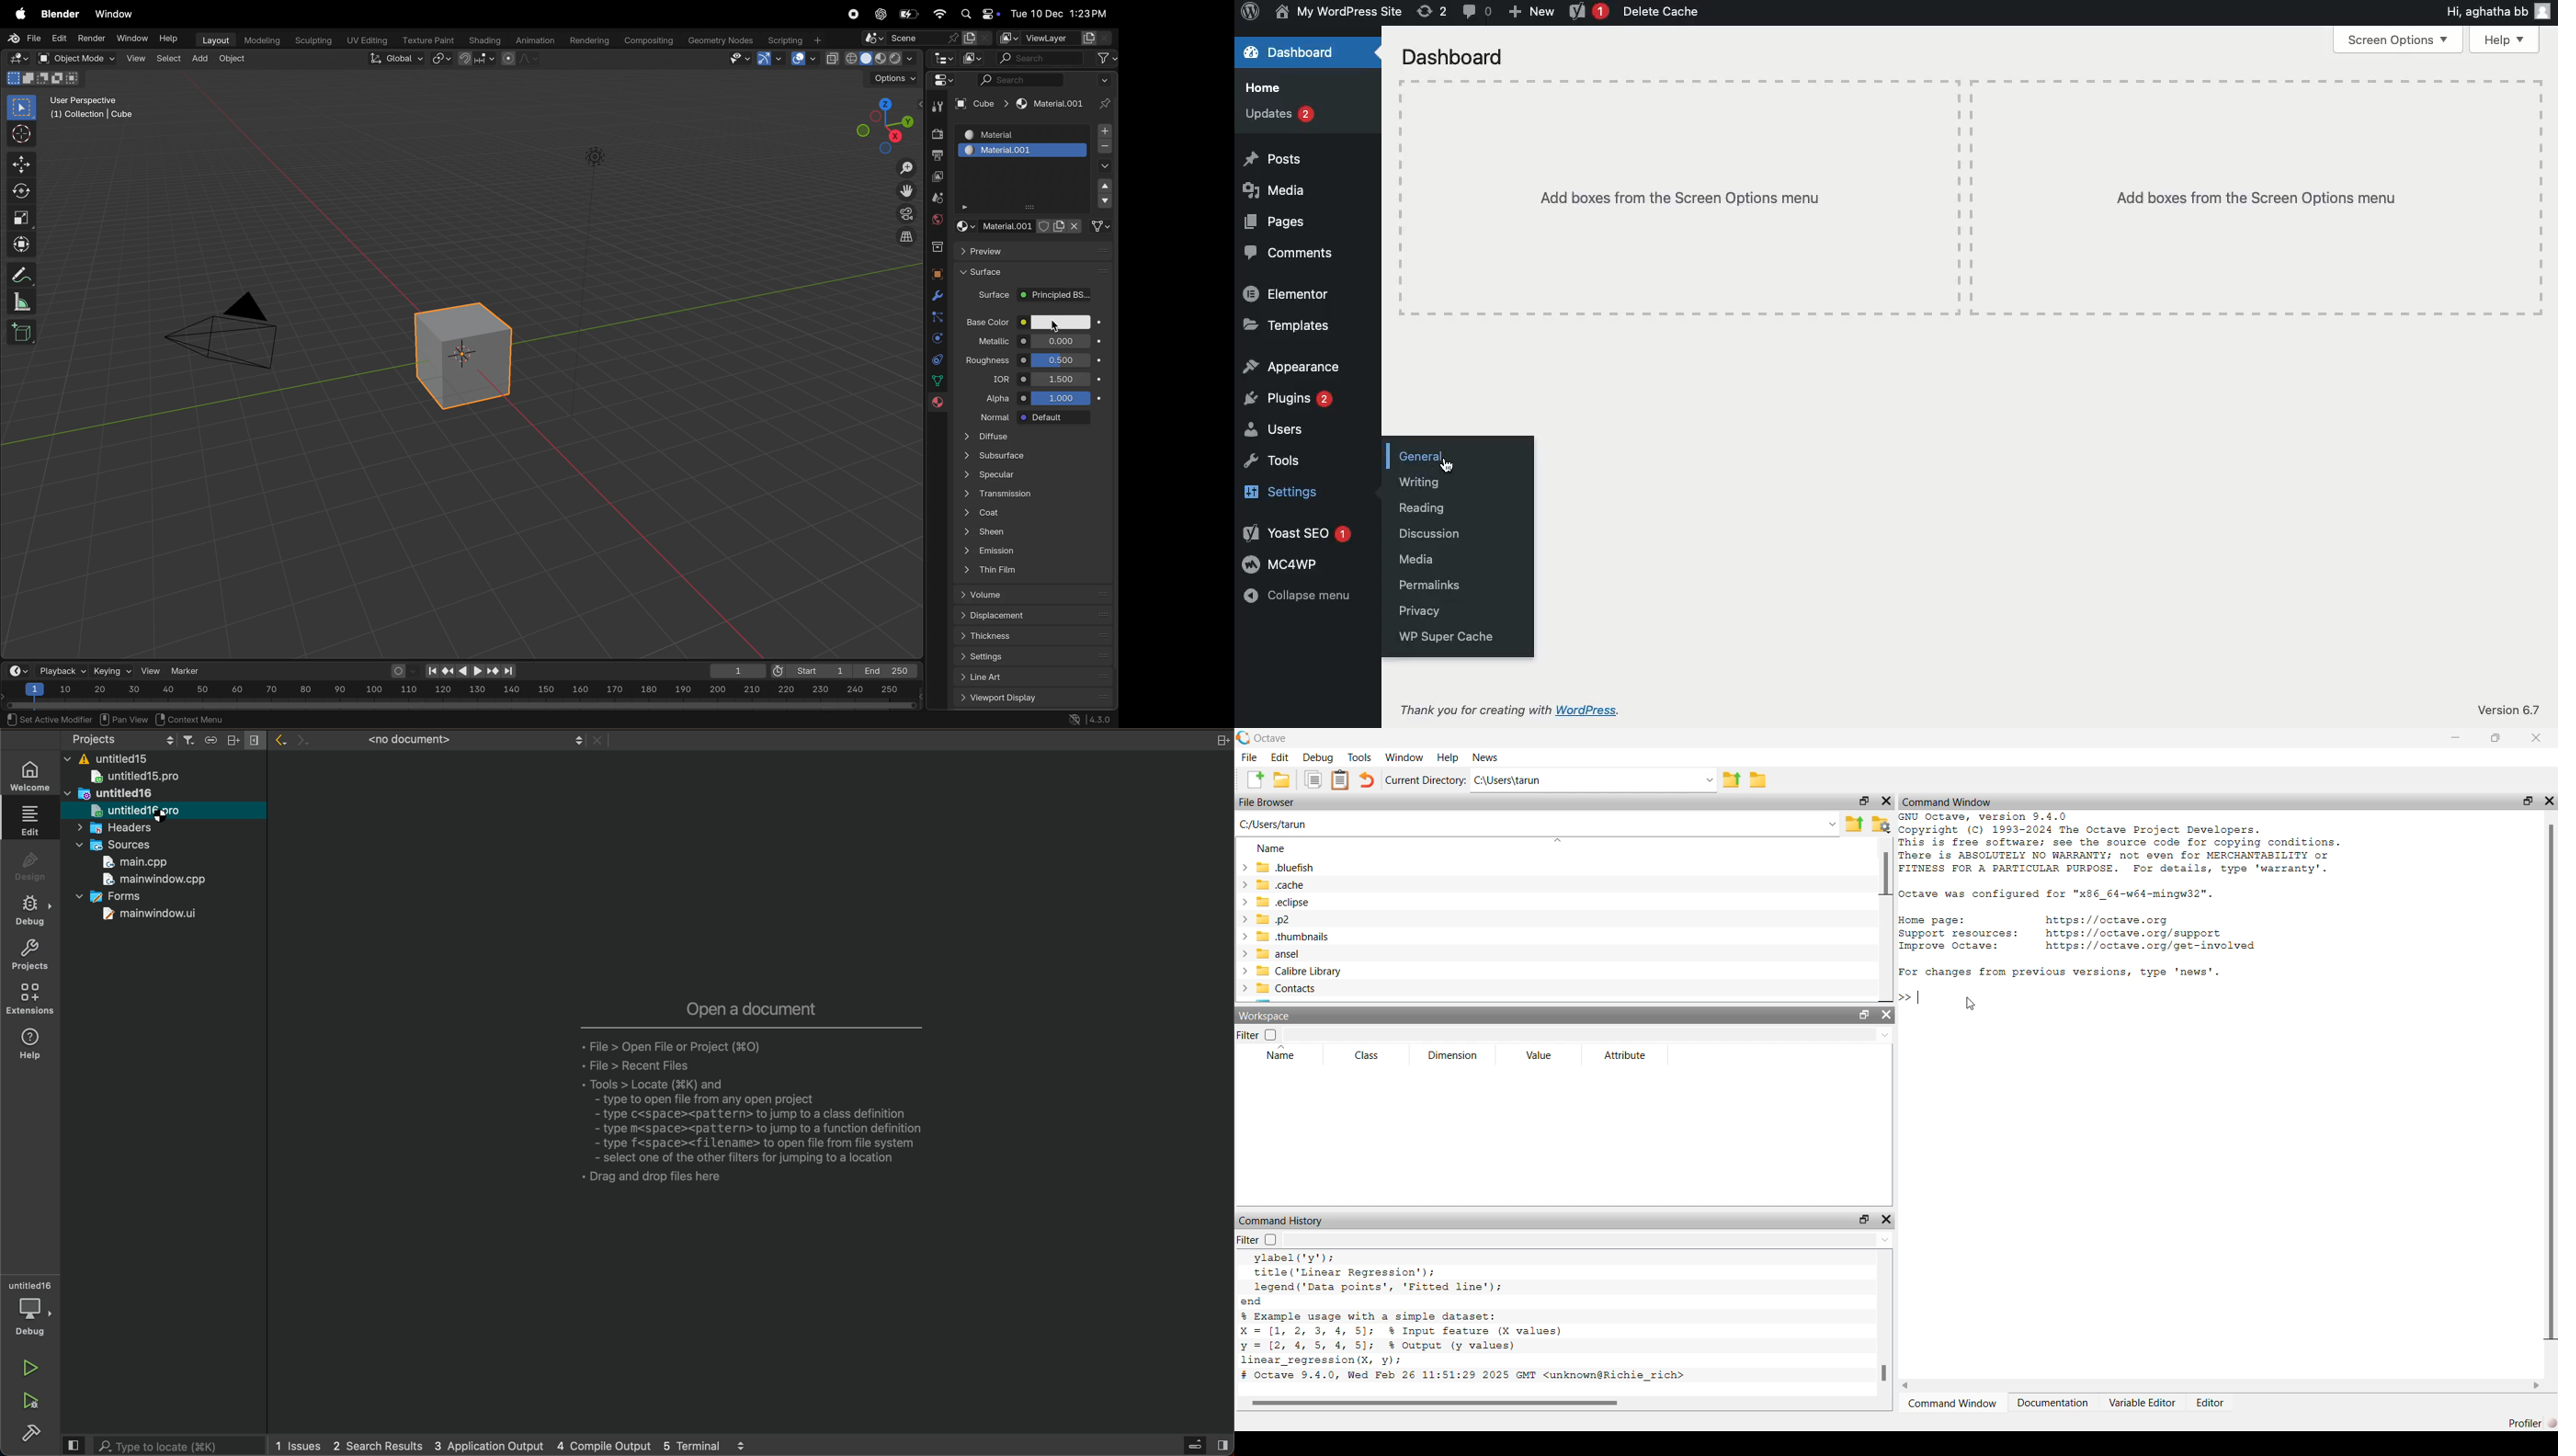 This screenshot has height=1456, width=2576. What do you see at coordinates (1589, 709) in the screenshot?
I see `WordPress.` at bounding box center [1589, 709].